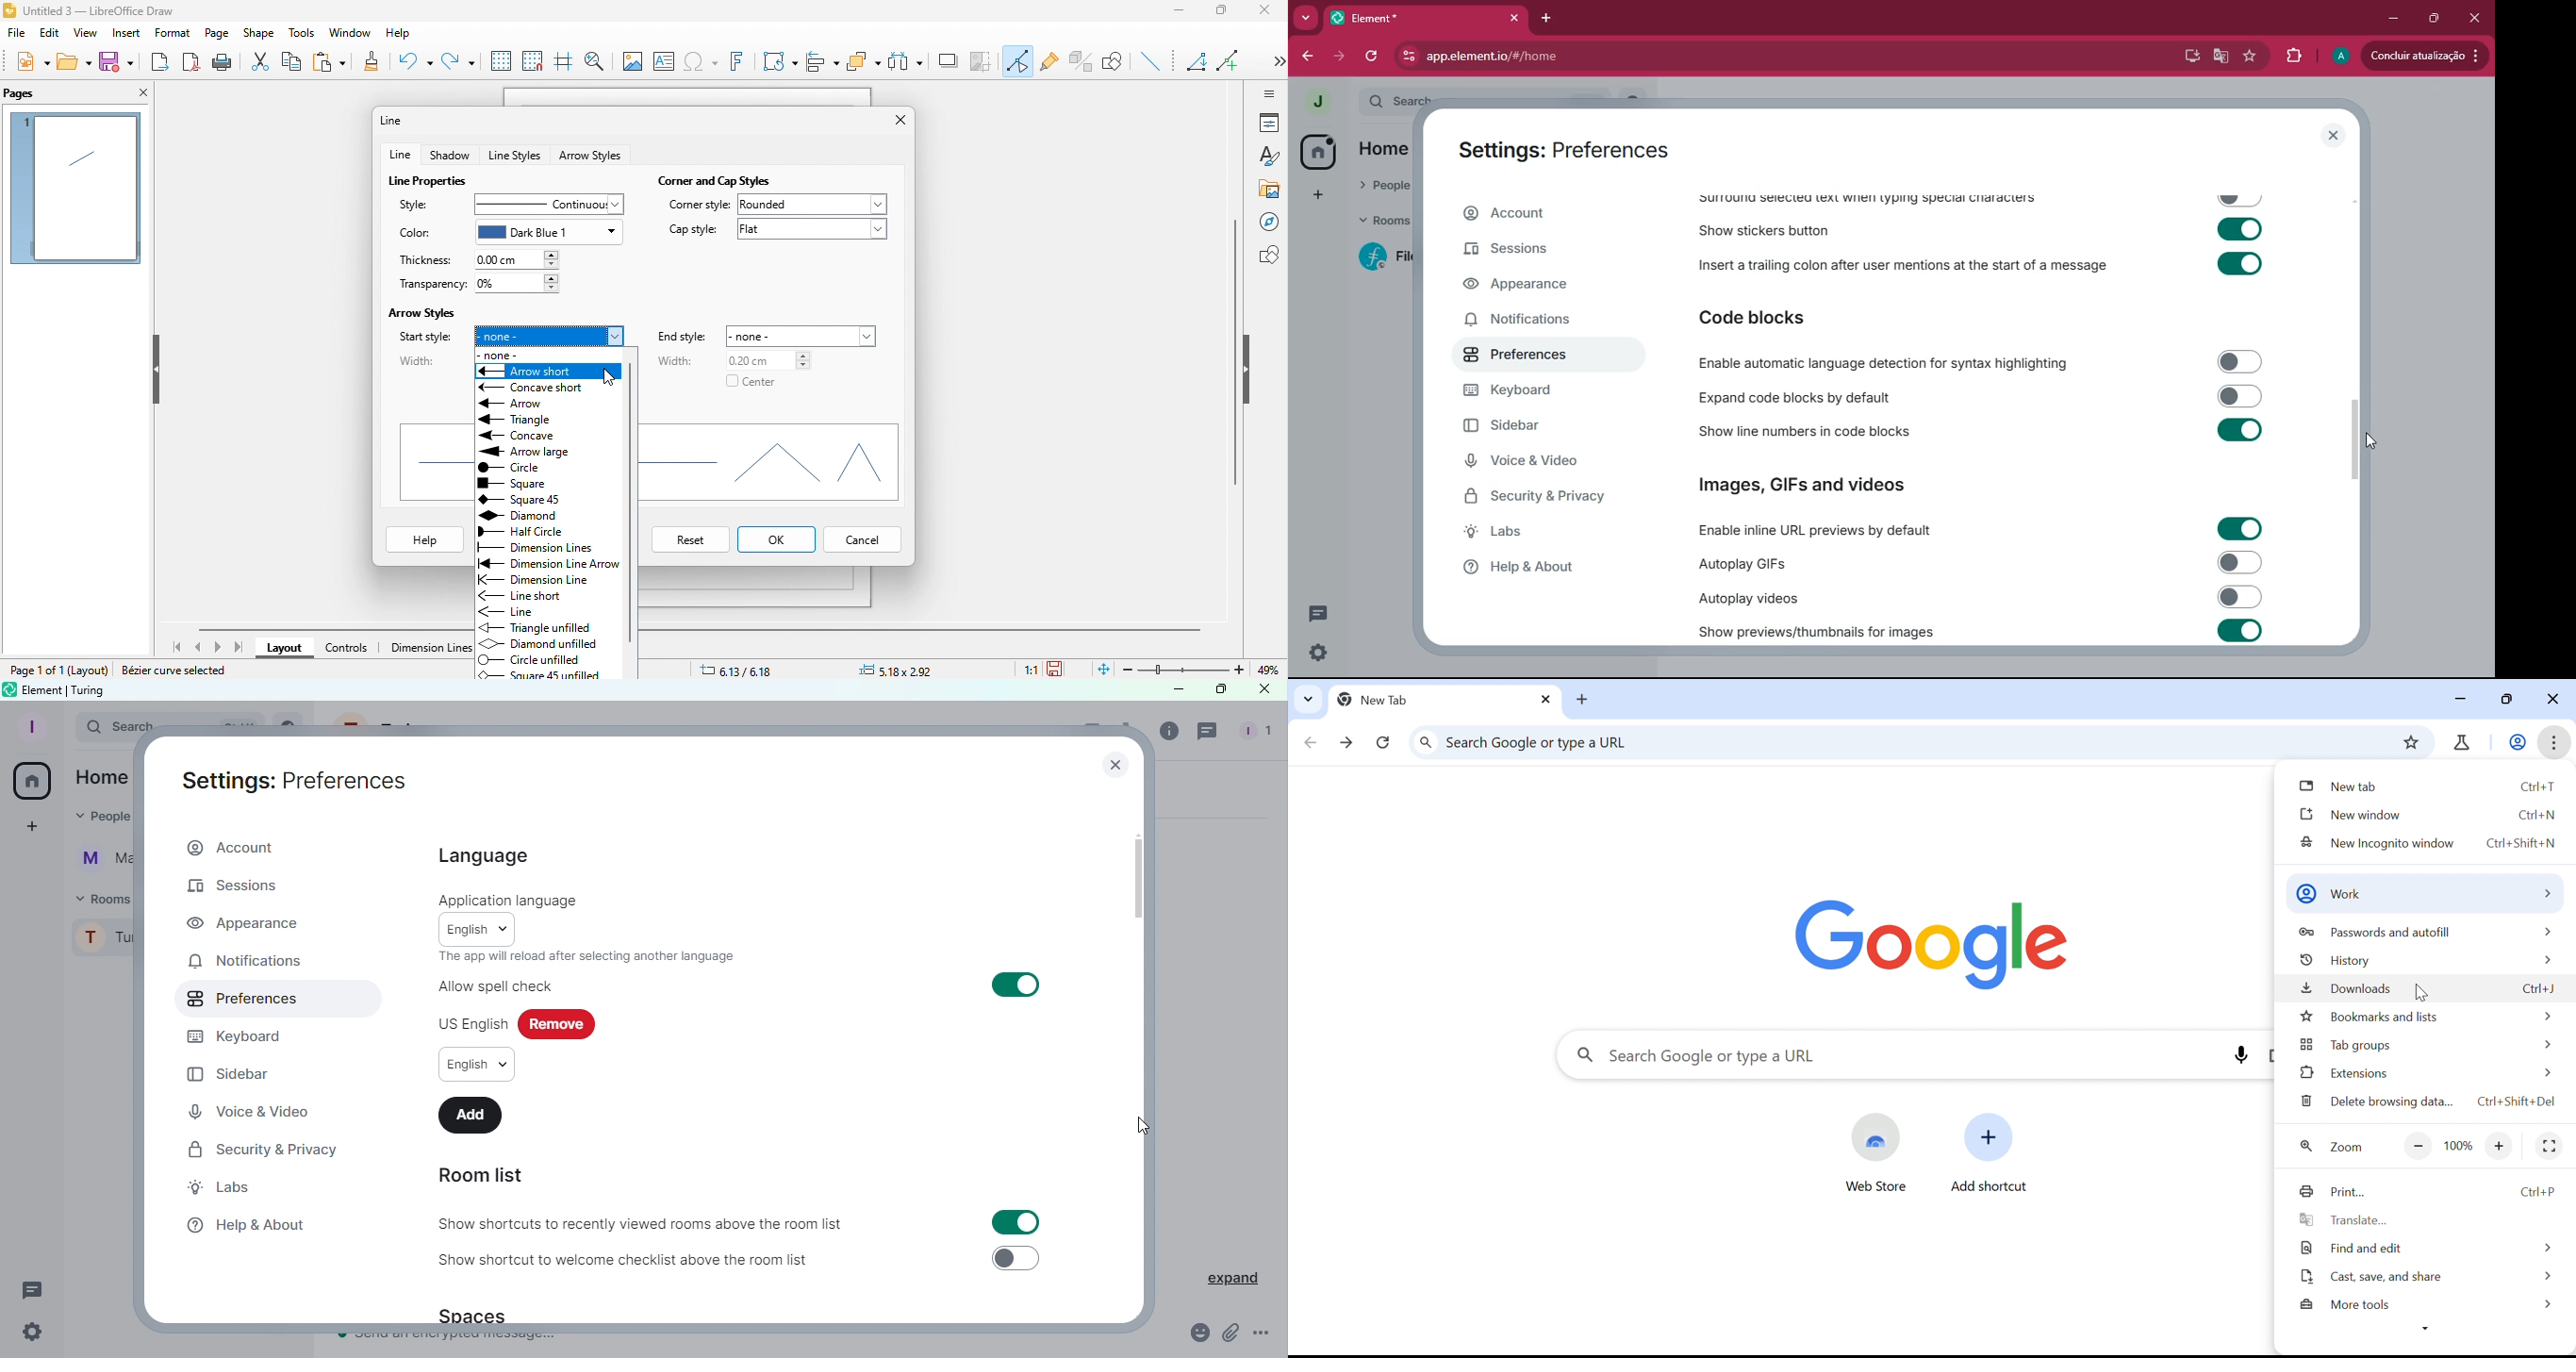  I want to click on shadow, so click(452, 154).